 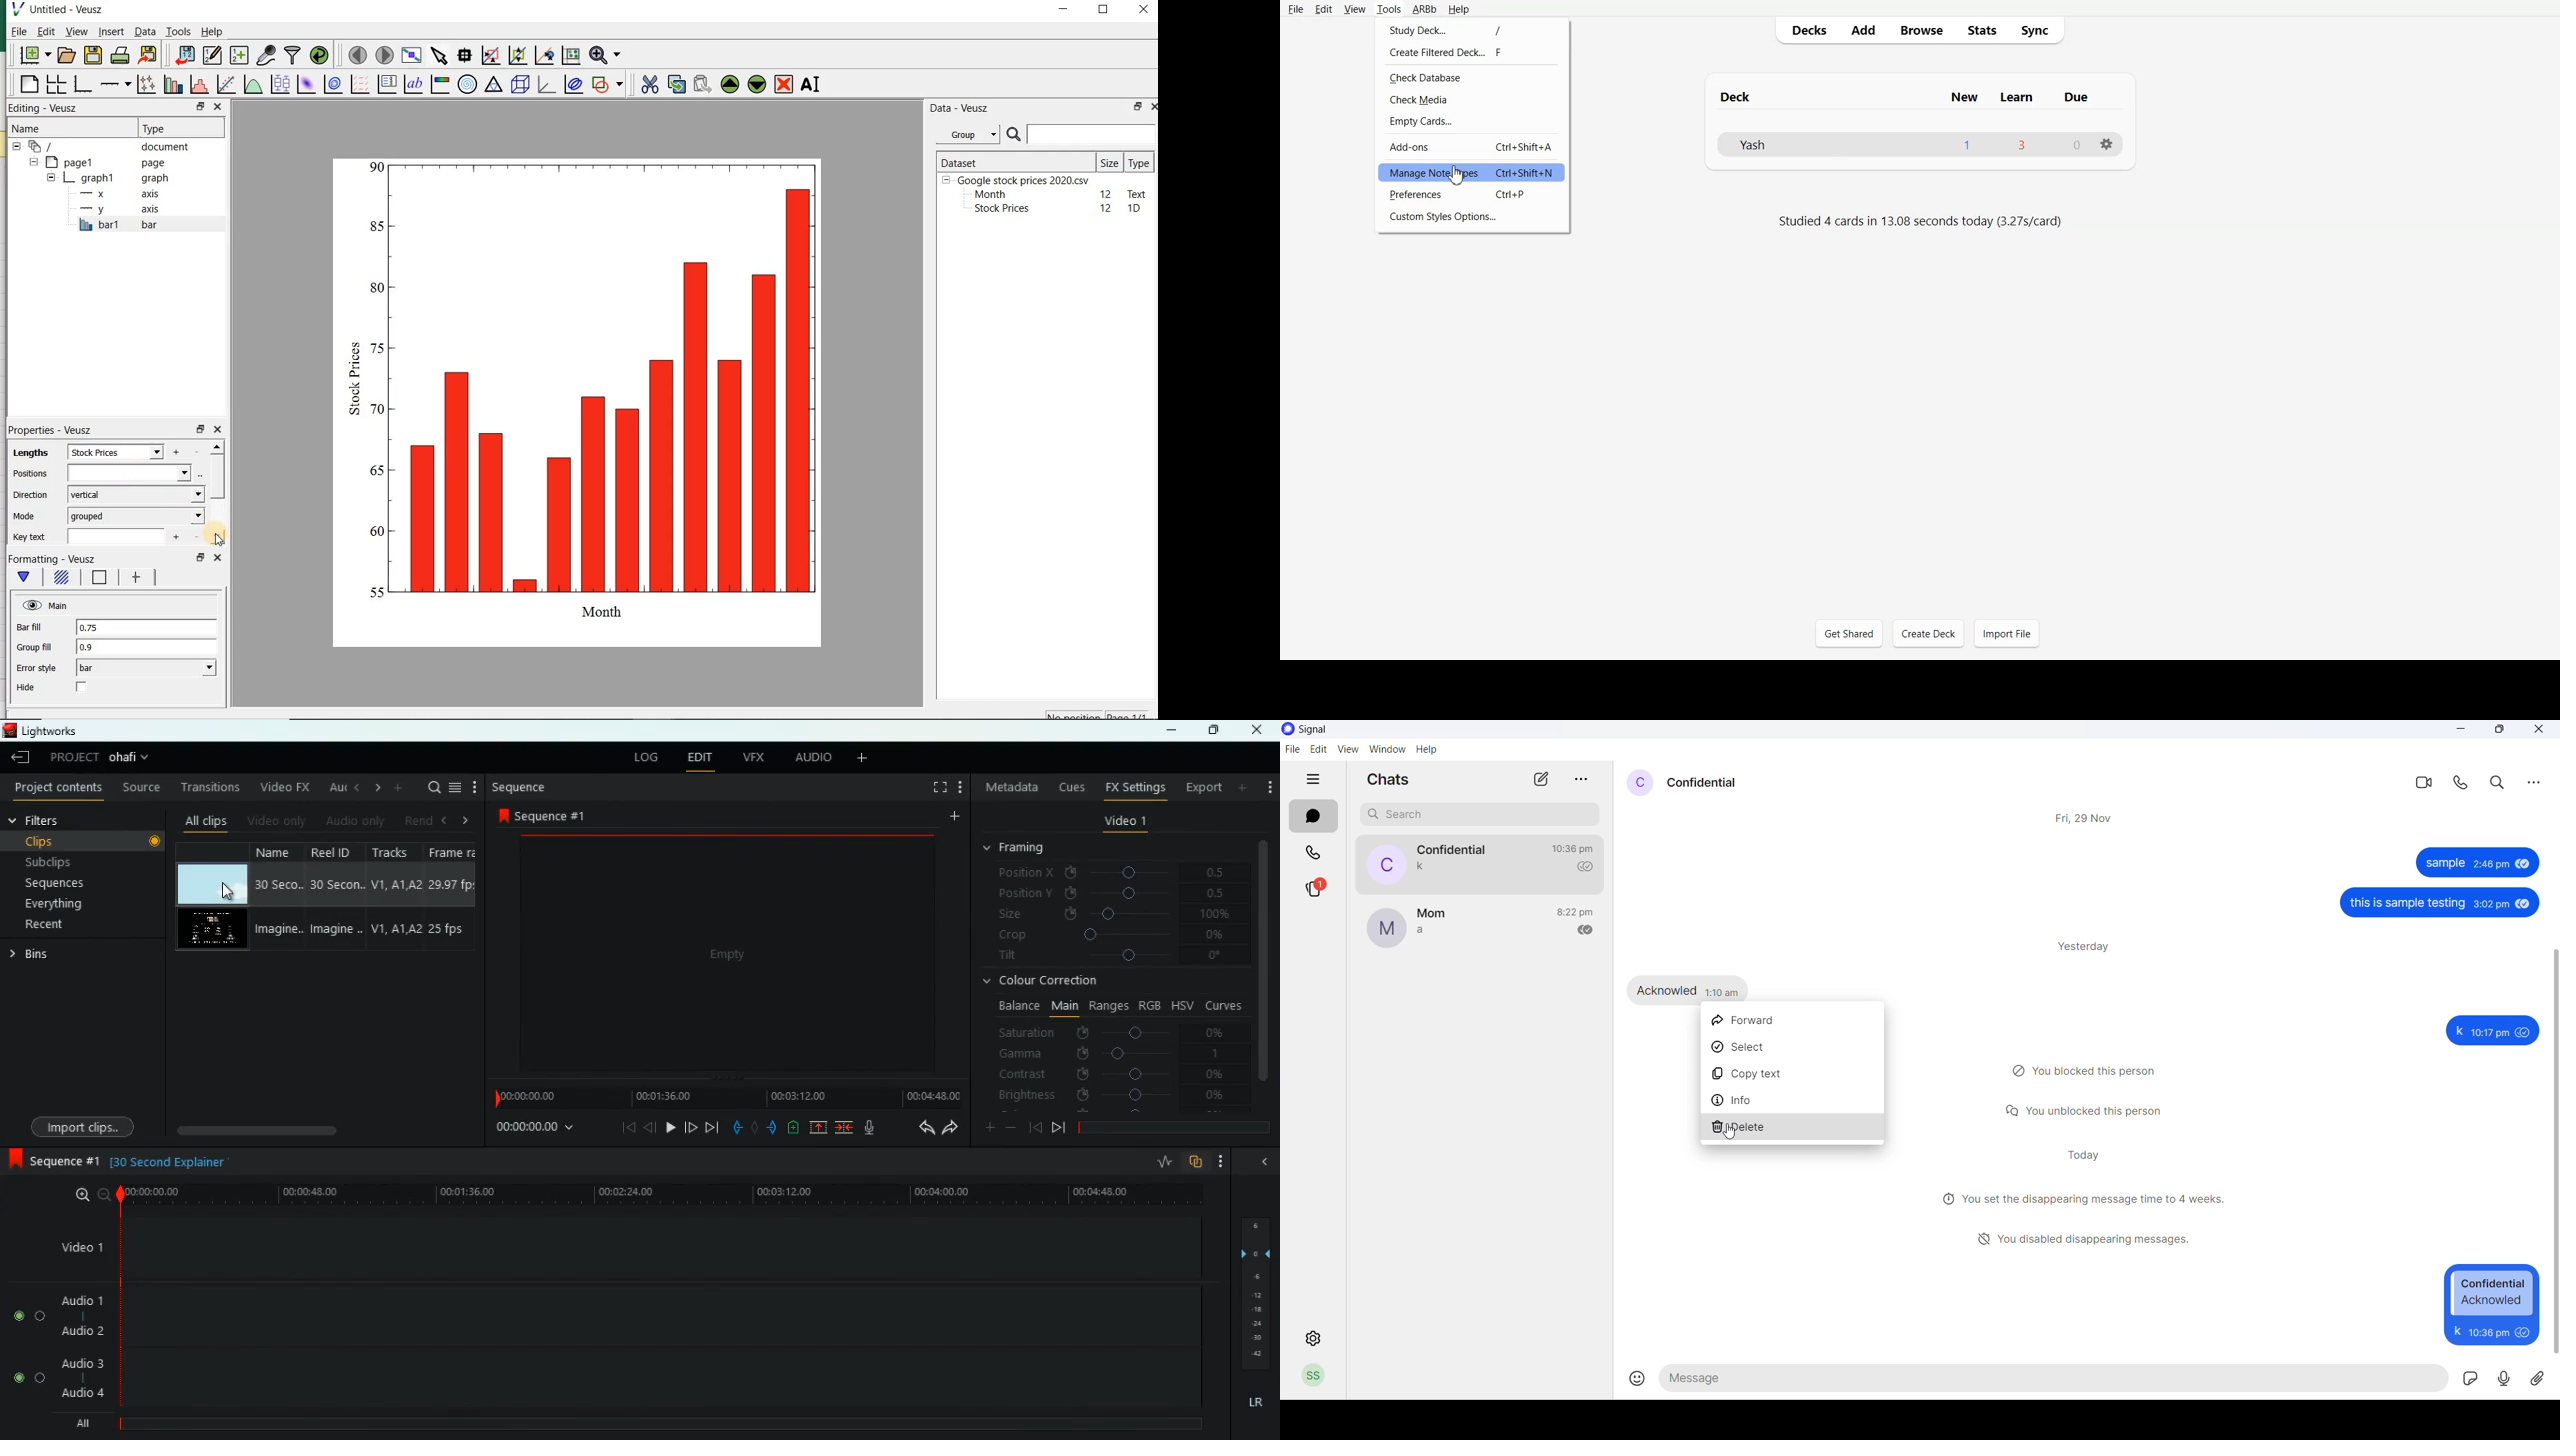 I want to click on Help, so click(x=1458, y=10).